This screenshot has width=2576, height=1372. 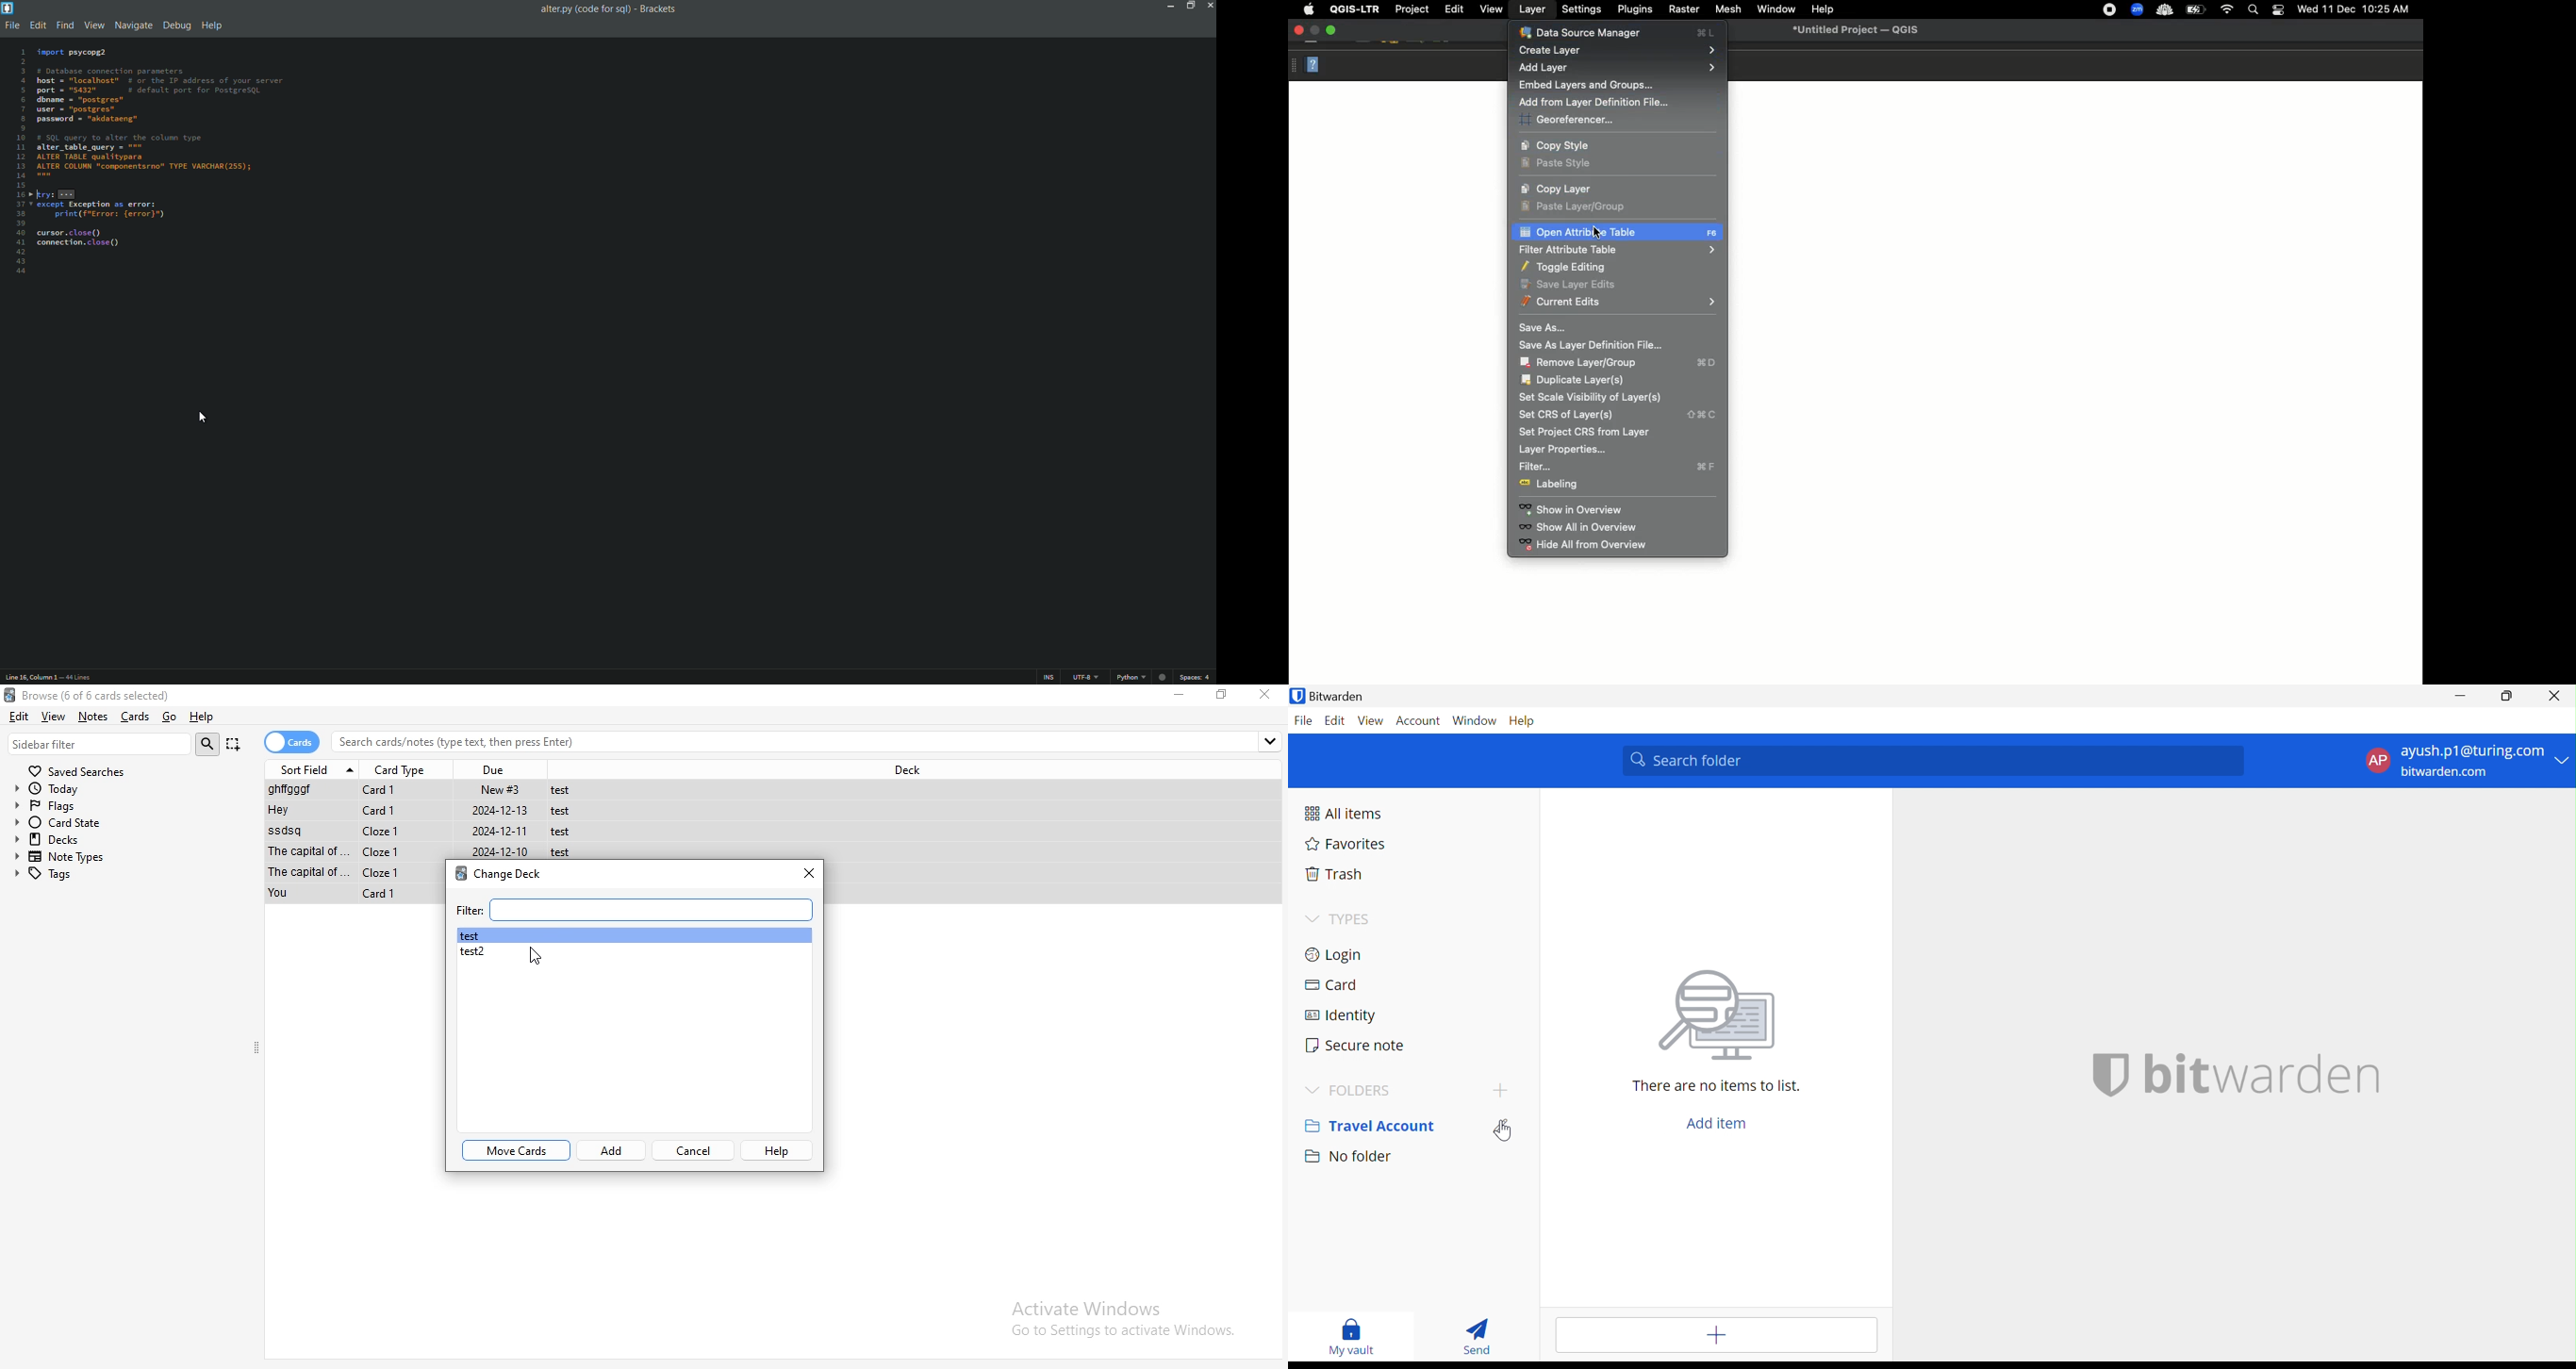 What do you see at coordinates (634, 951) in the screenshot?
I see `test2` at bounding box center [634, 951].